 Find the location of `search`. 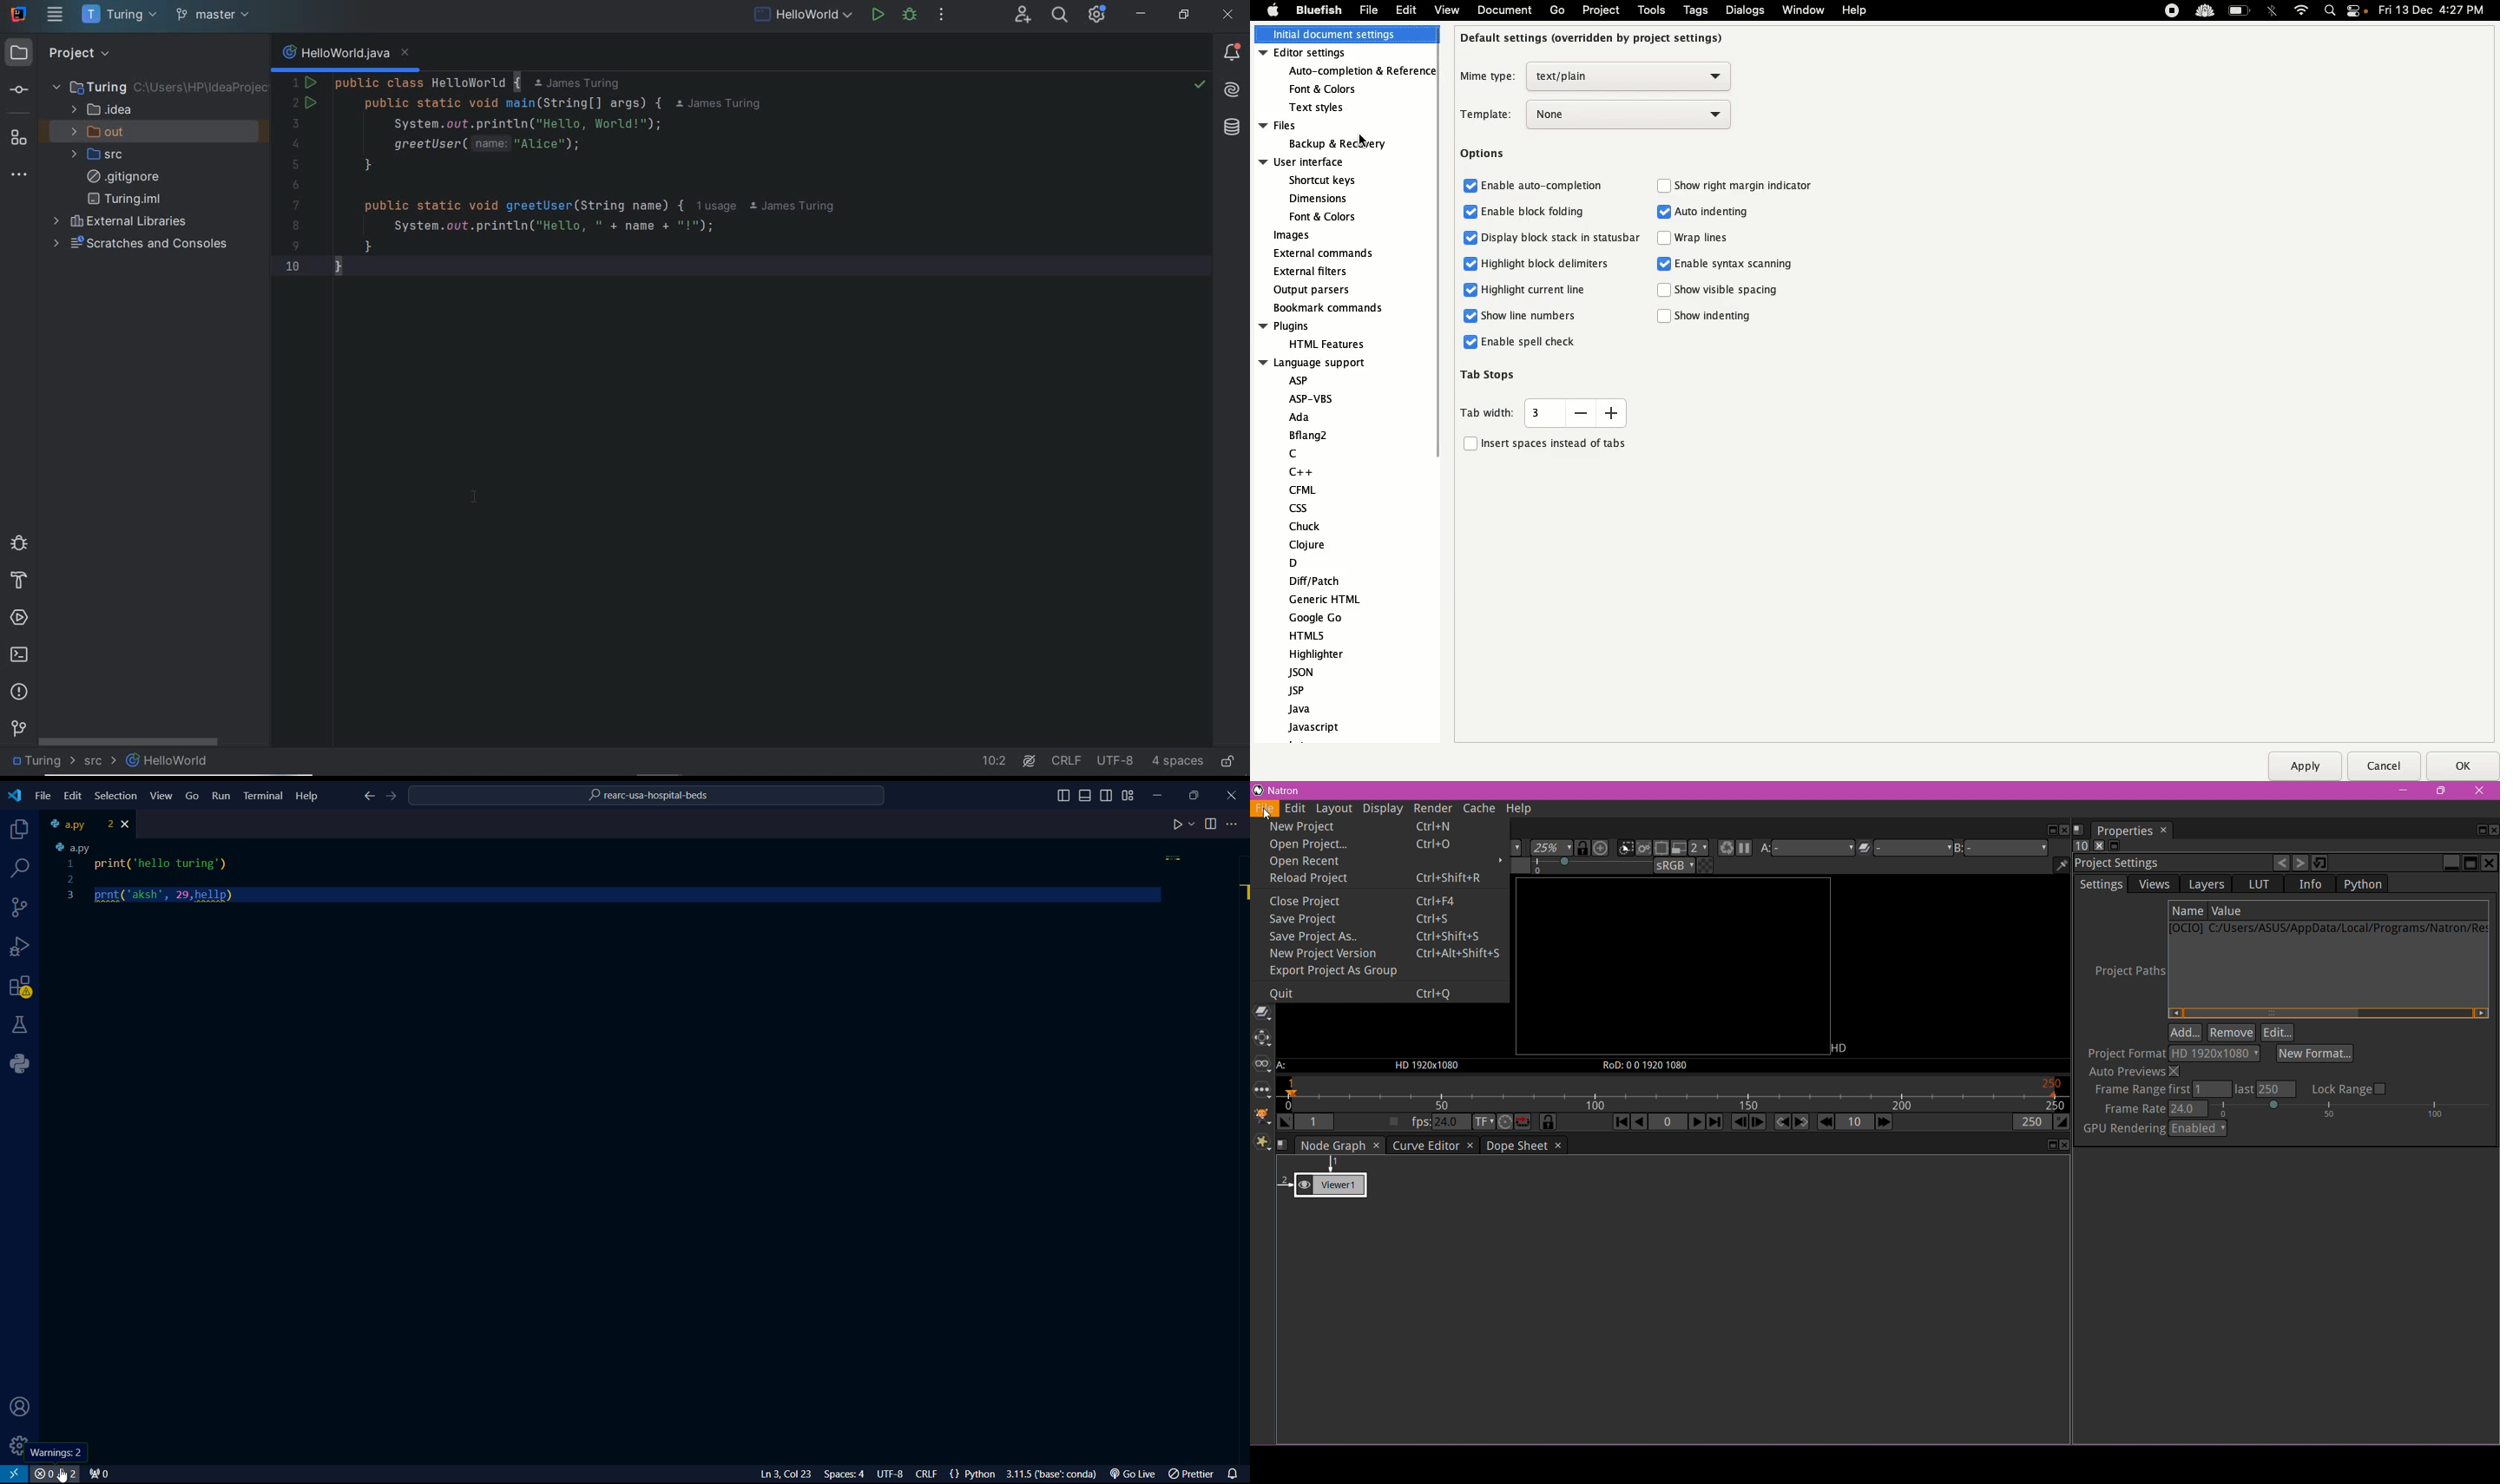

search is located at coordinates (21, 868).